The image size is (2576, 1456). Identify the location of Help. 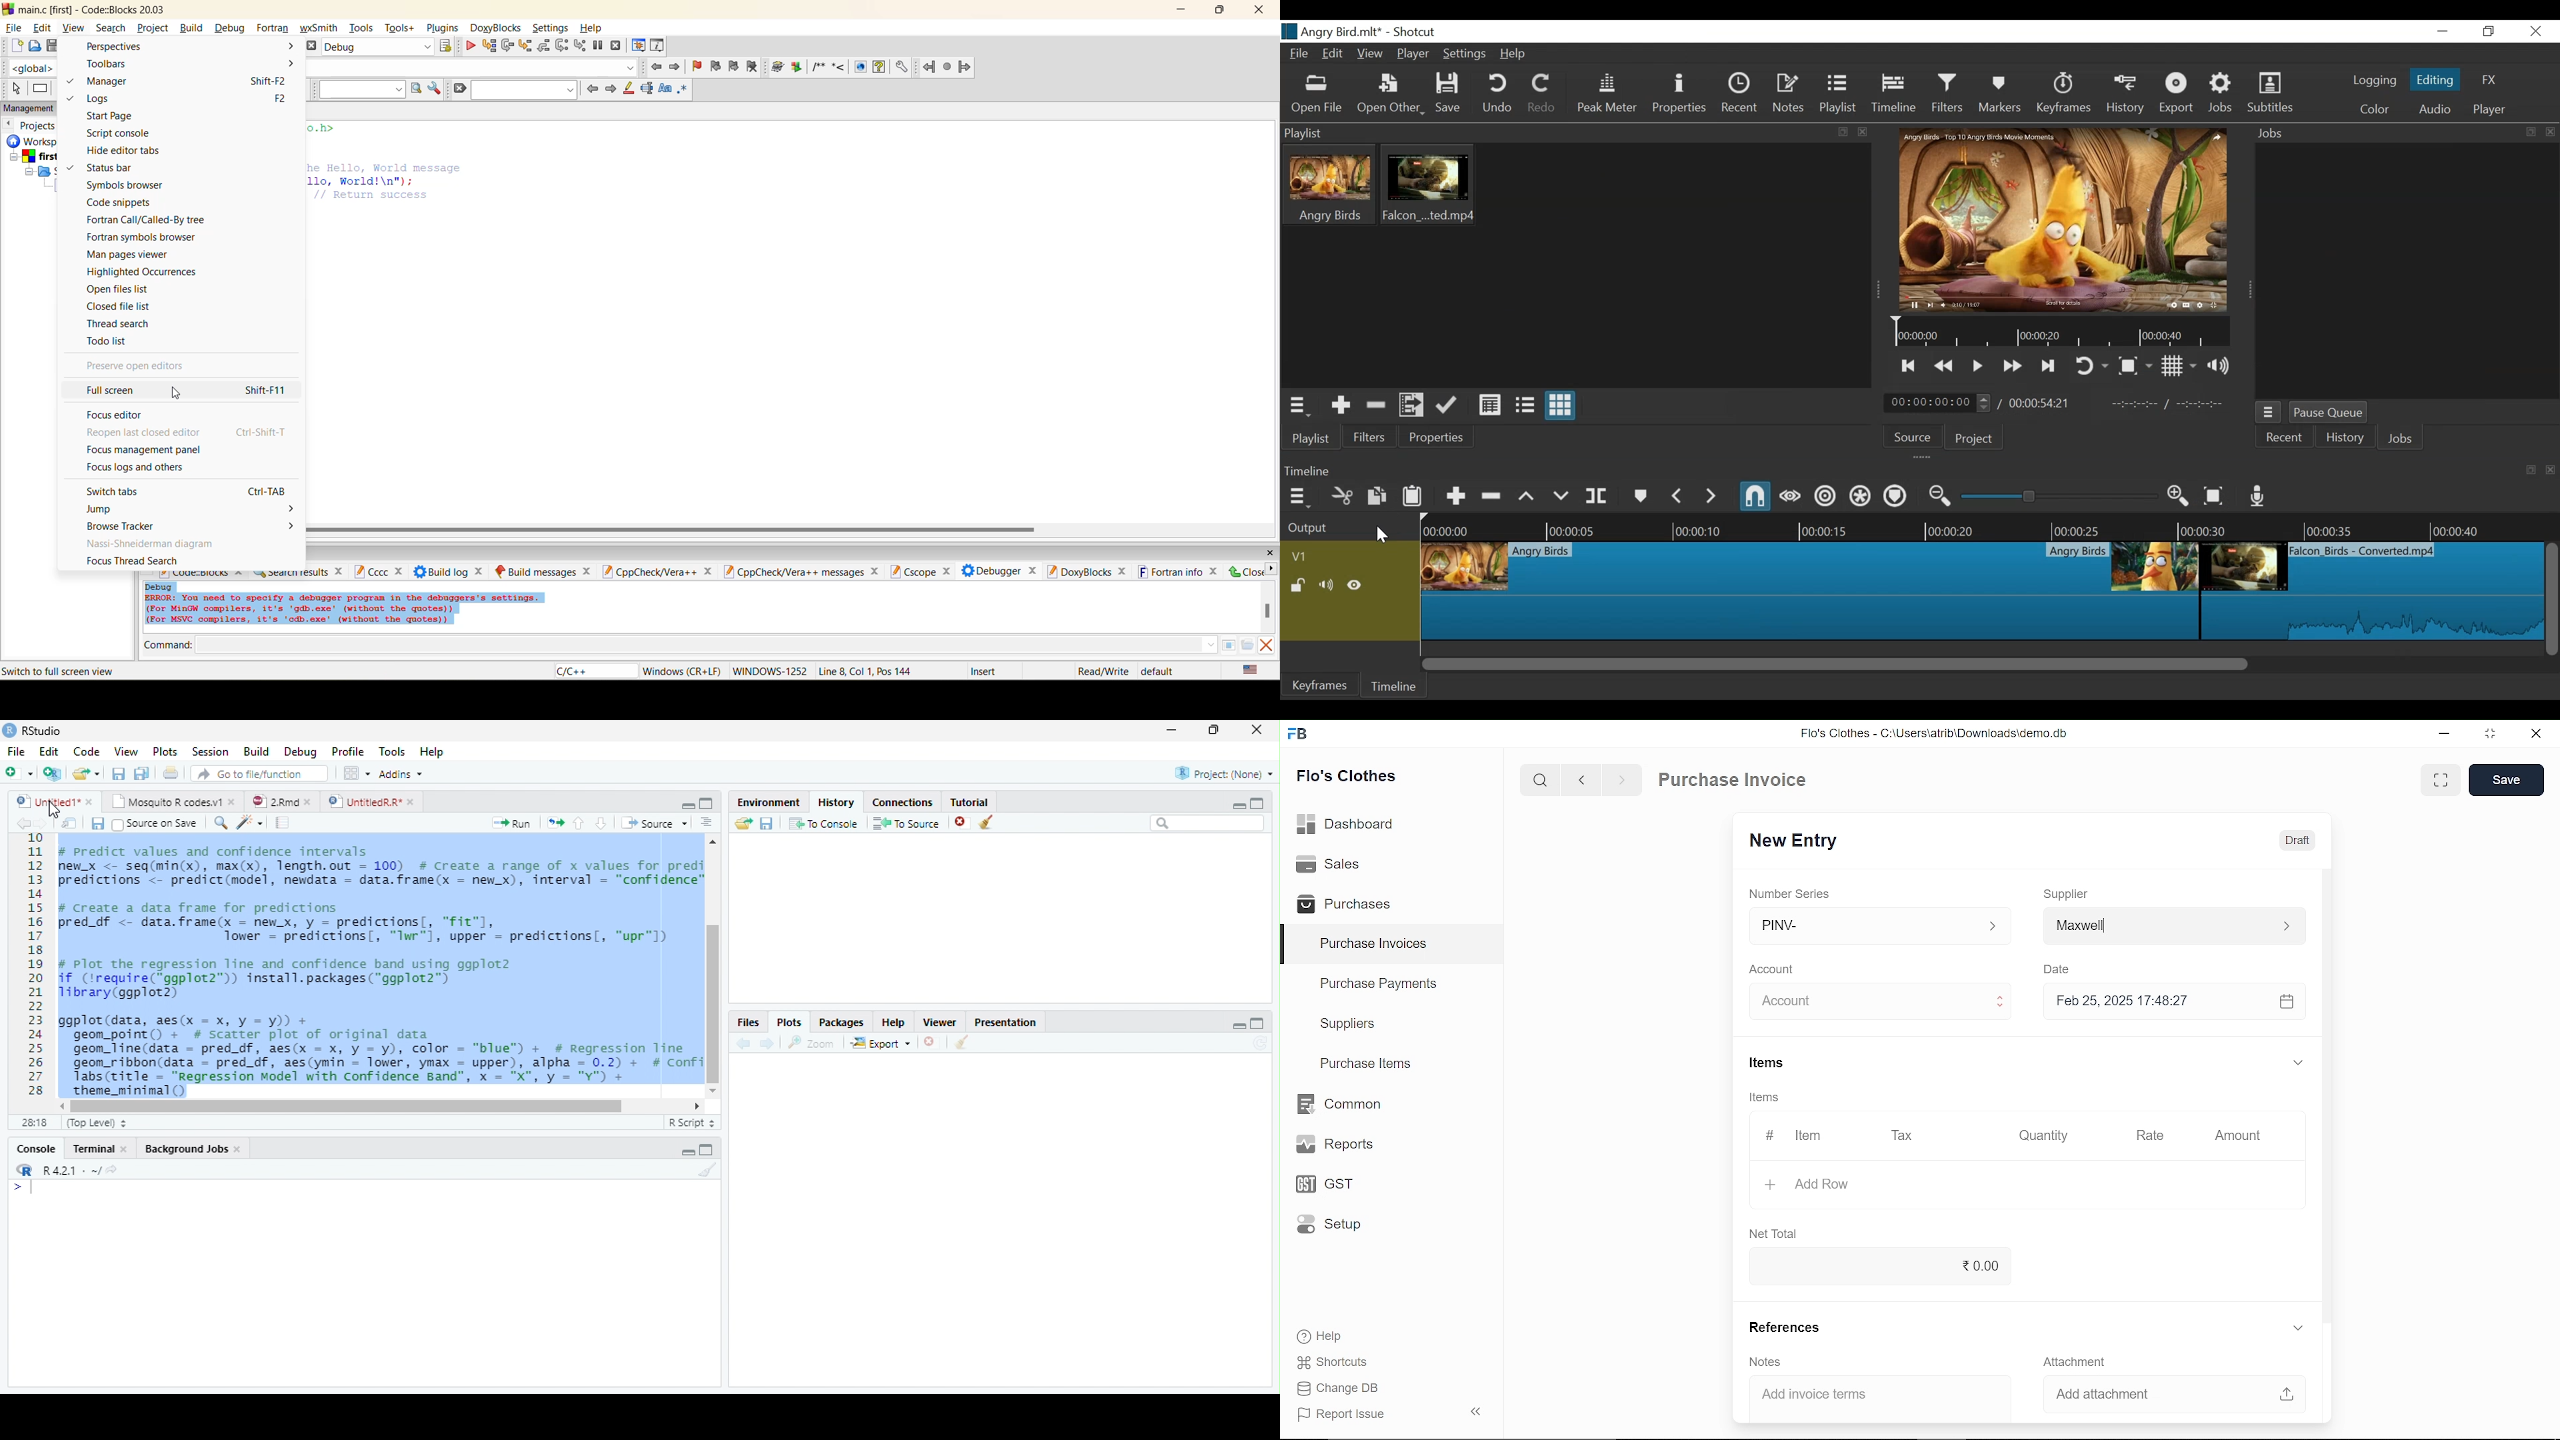
(896, 1022).